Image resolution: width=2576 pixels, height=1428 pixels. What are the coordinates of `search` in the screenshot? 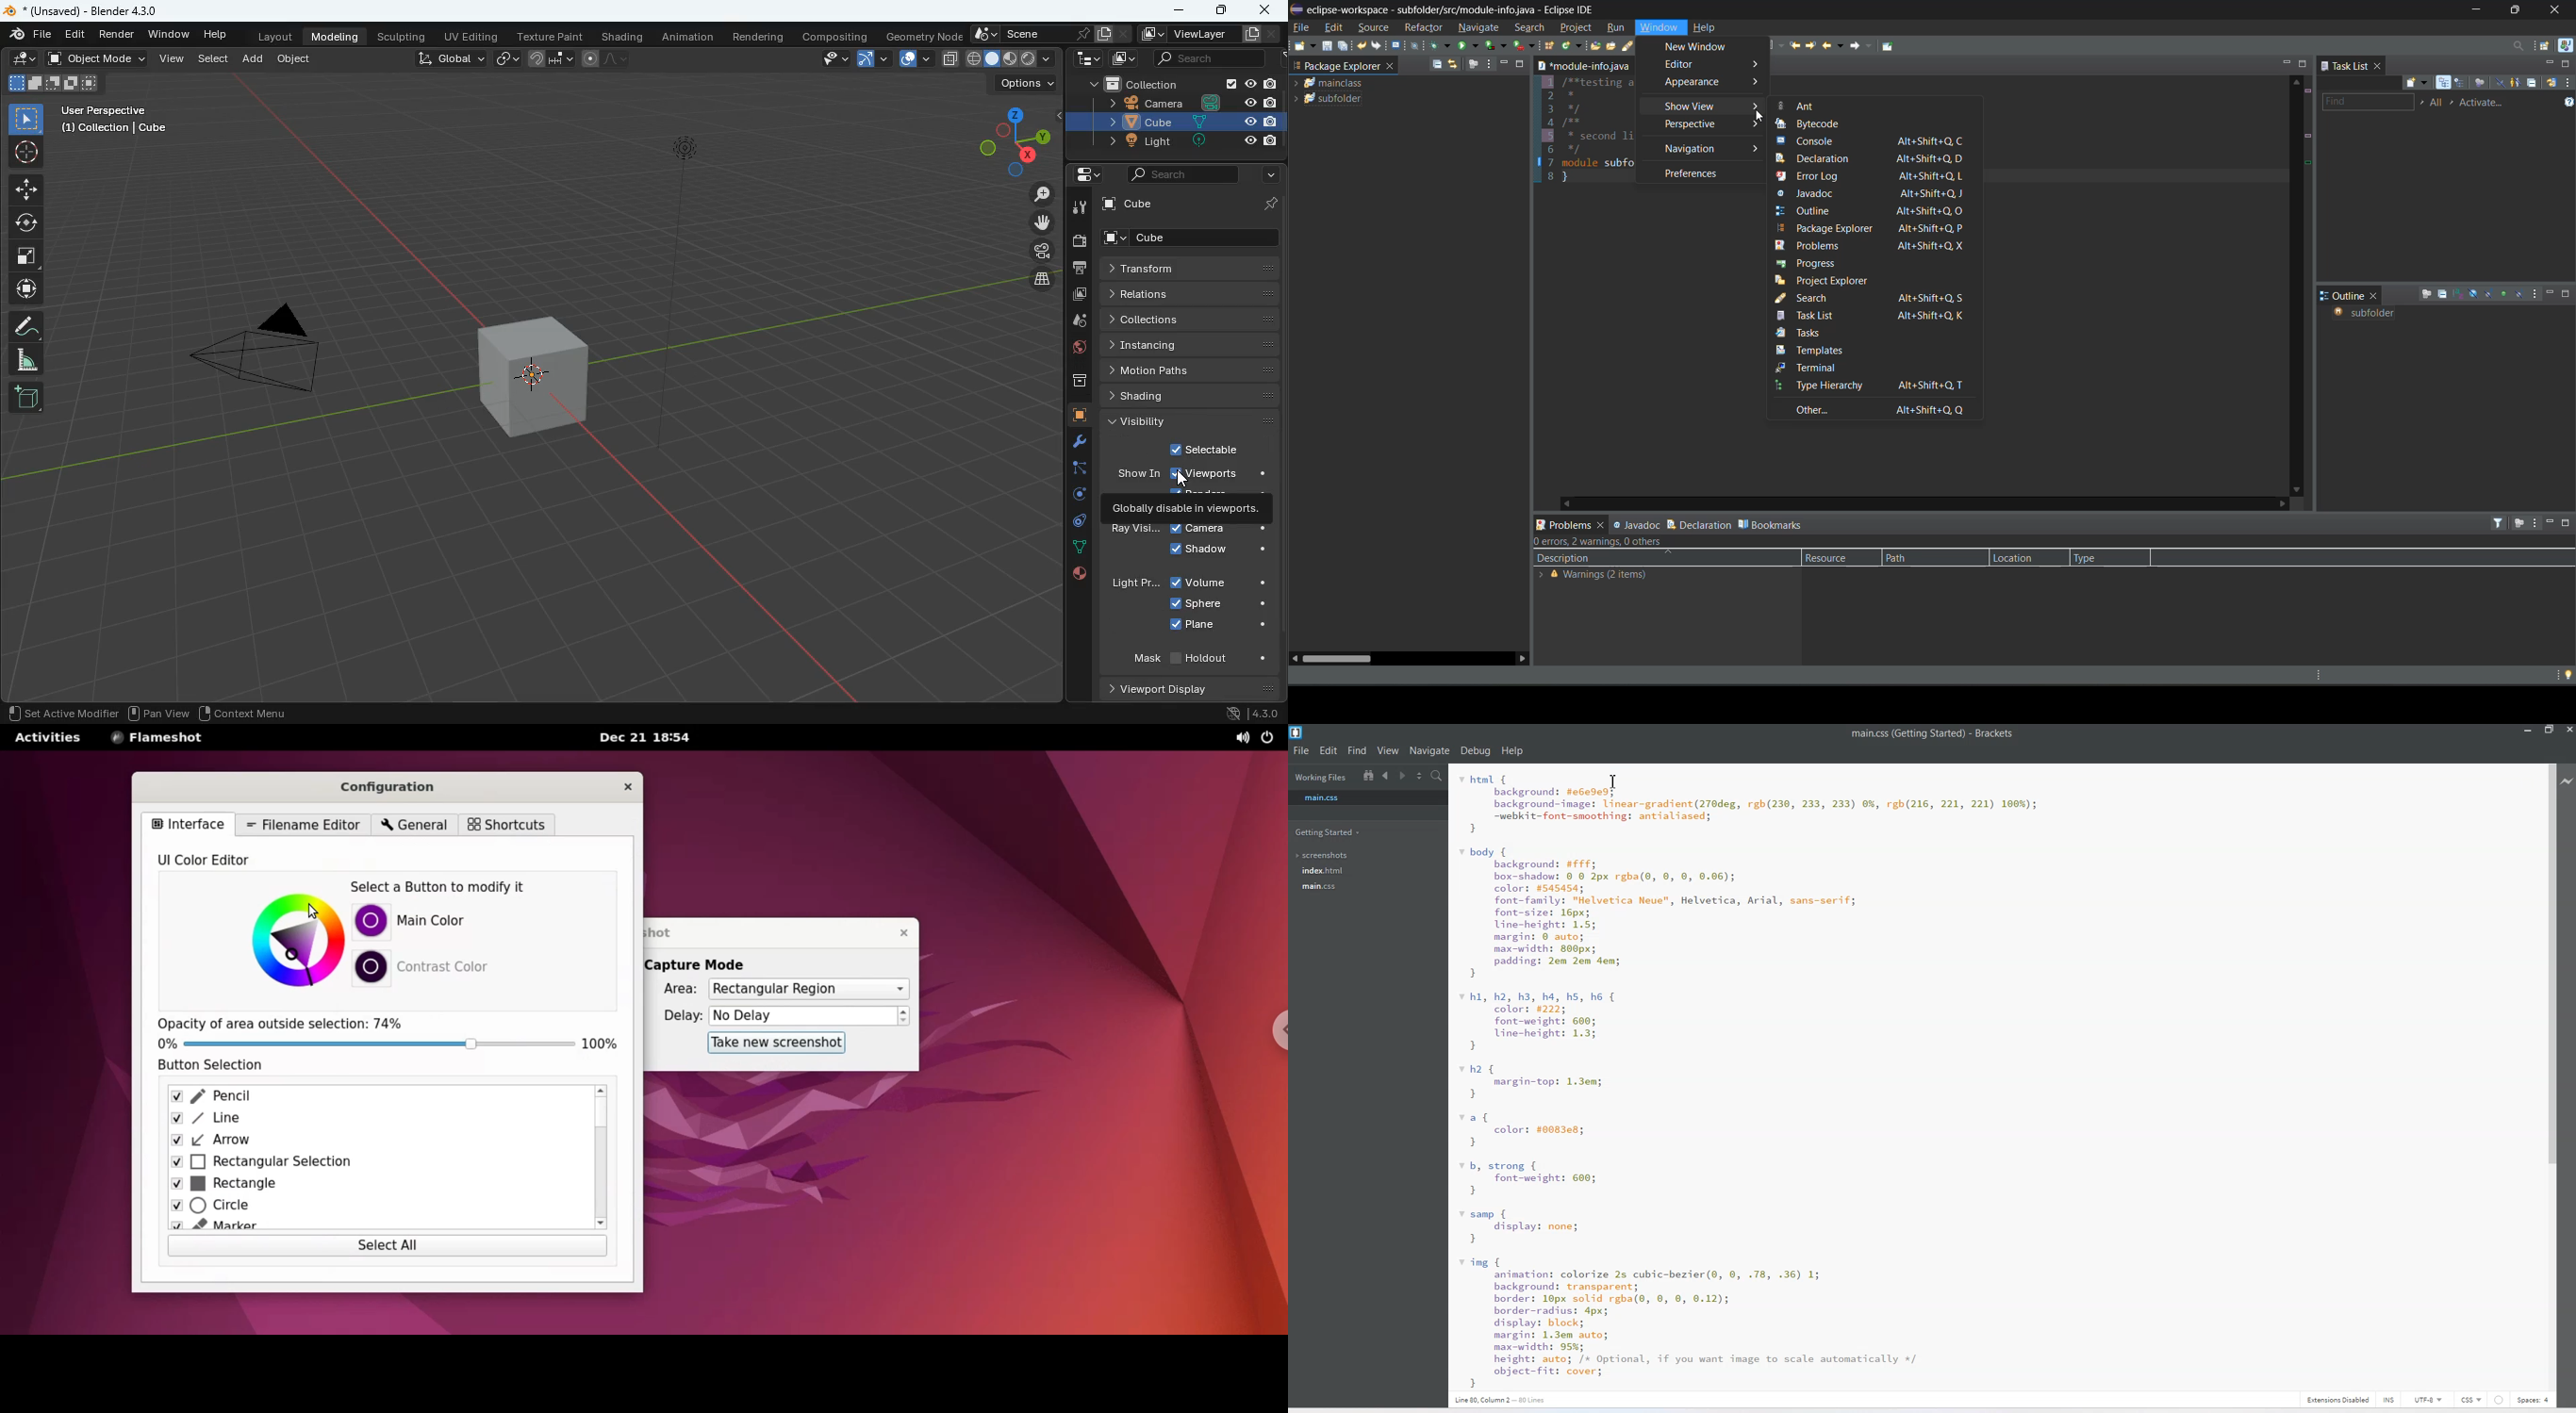 It's located at (1173, 174).